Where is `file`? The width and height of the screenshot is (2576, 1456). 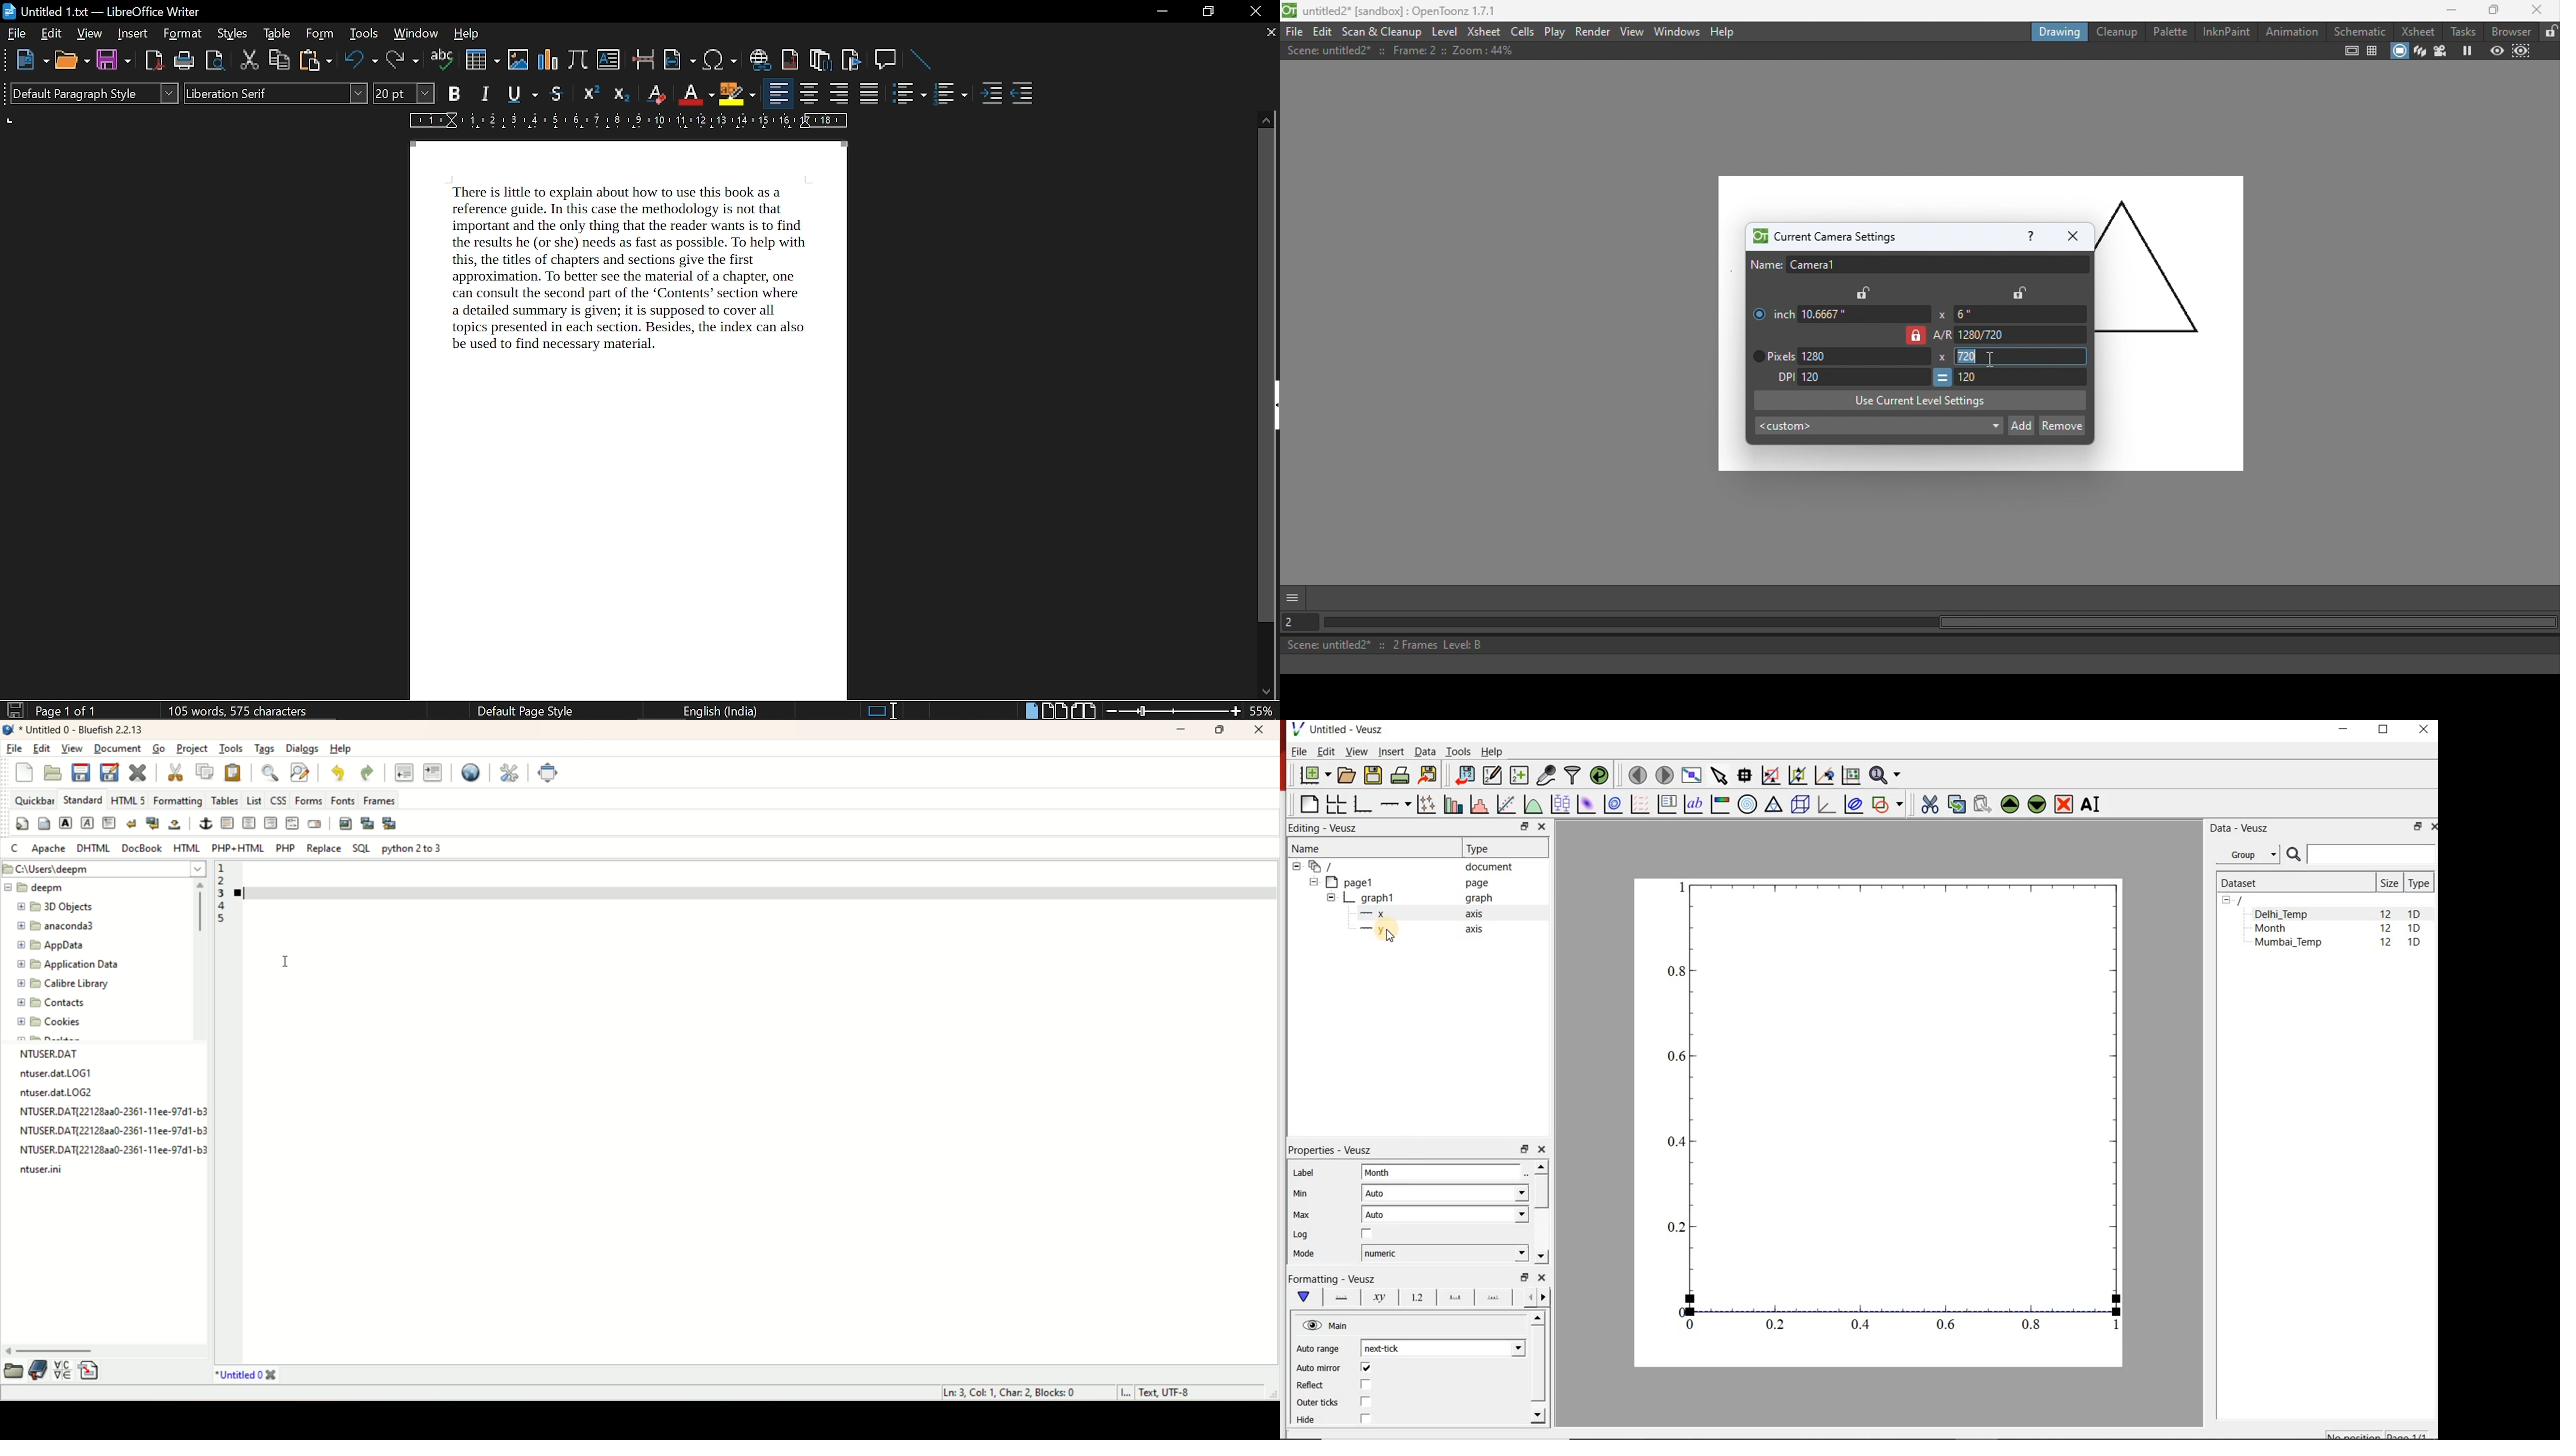
file is located at coordinates (15, 749).